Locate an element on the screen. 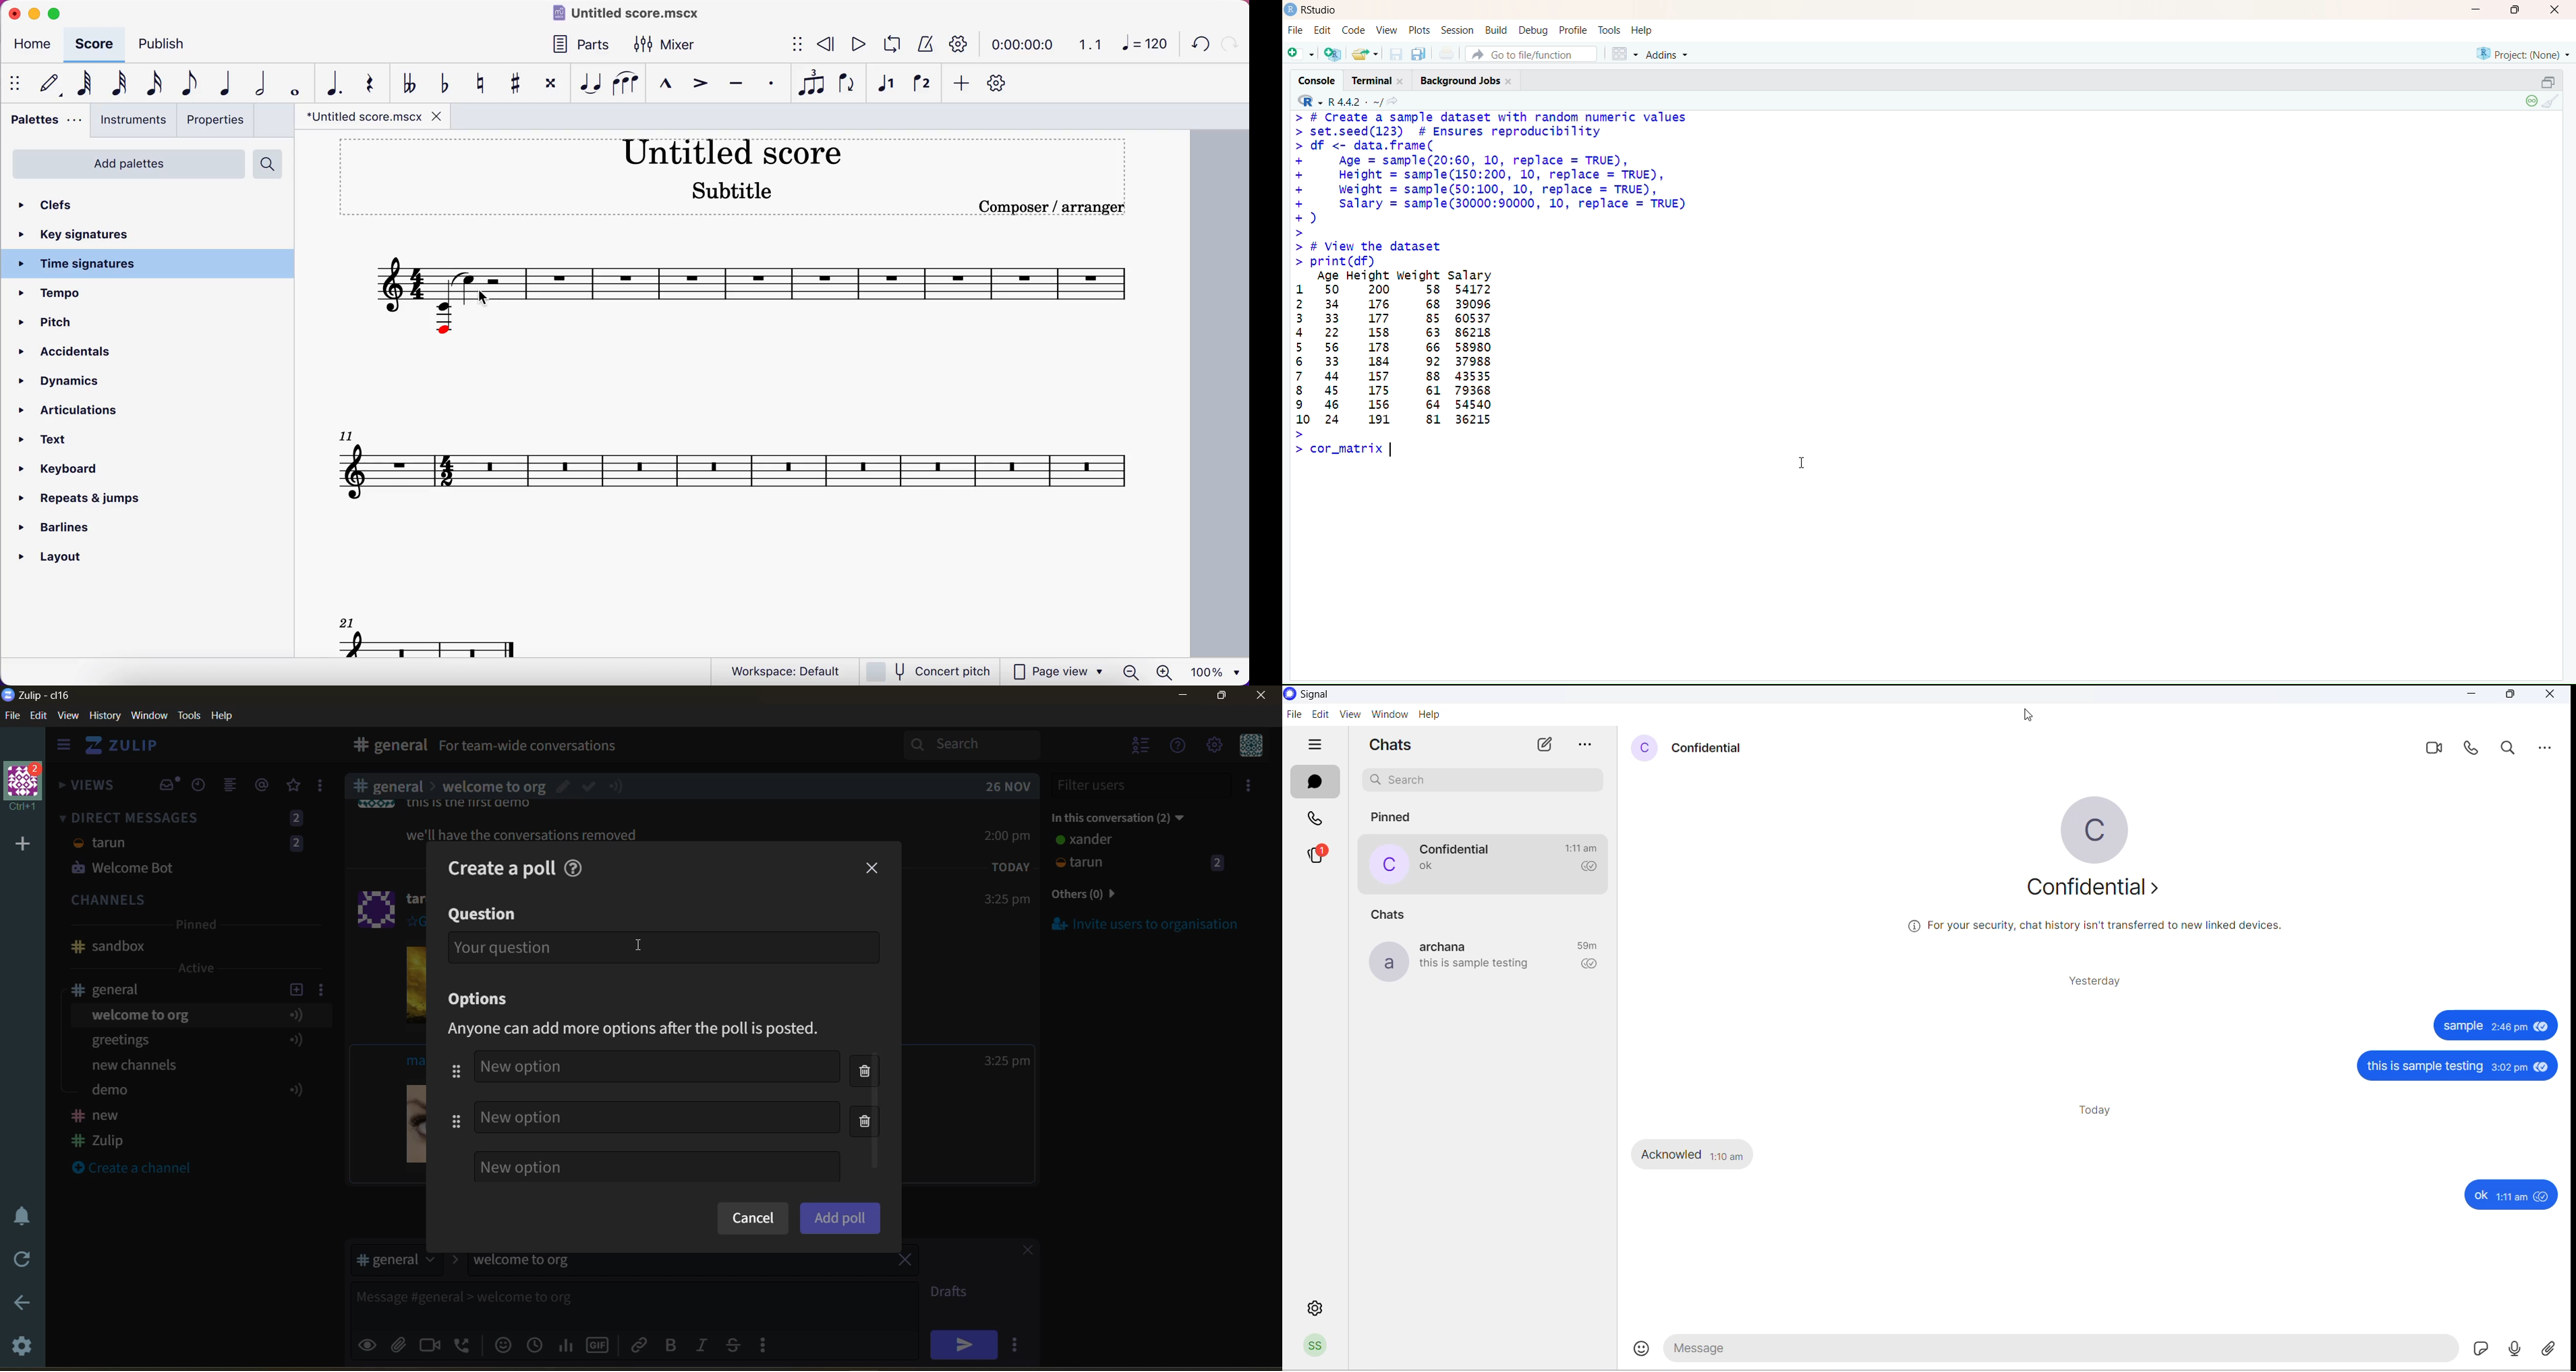 This screenshot has height=1372, width=2576. help is located at coordinates (577, 866).